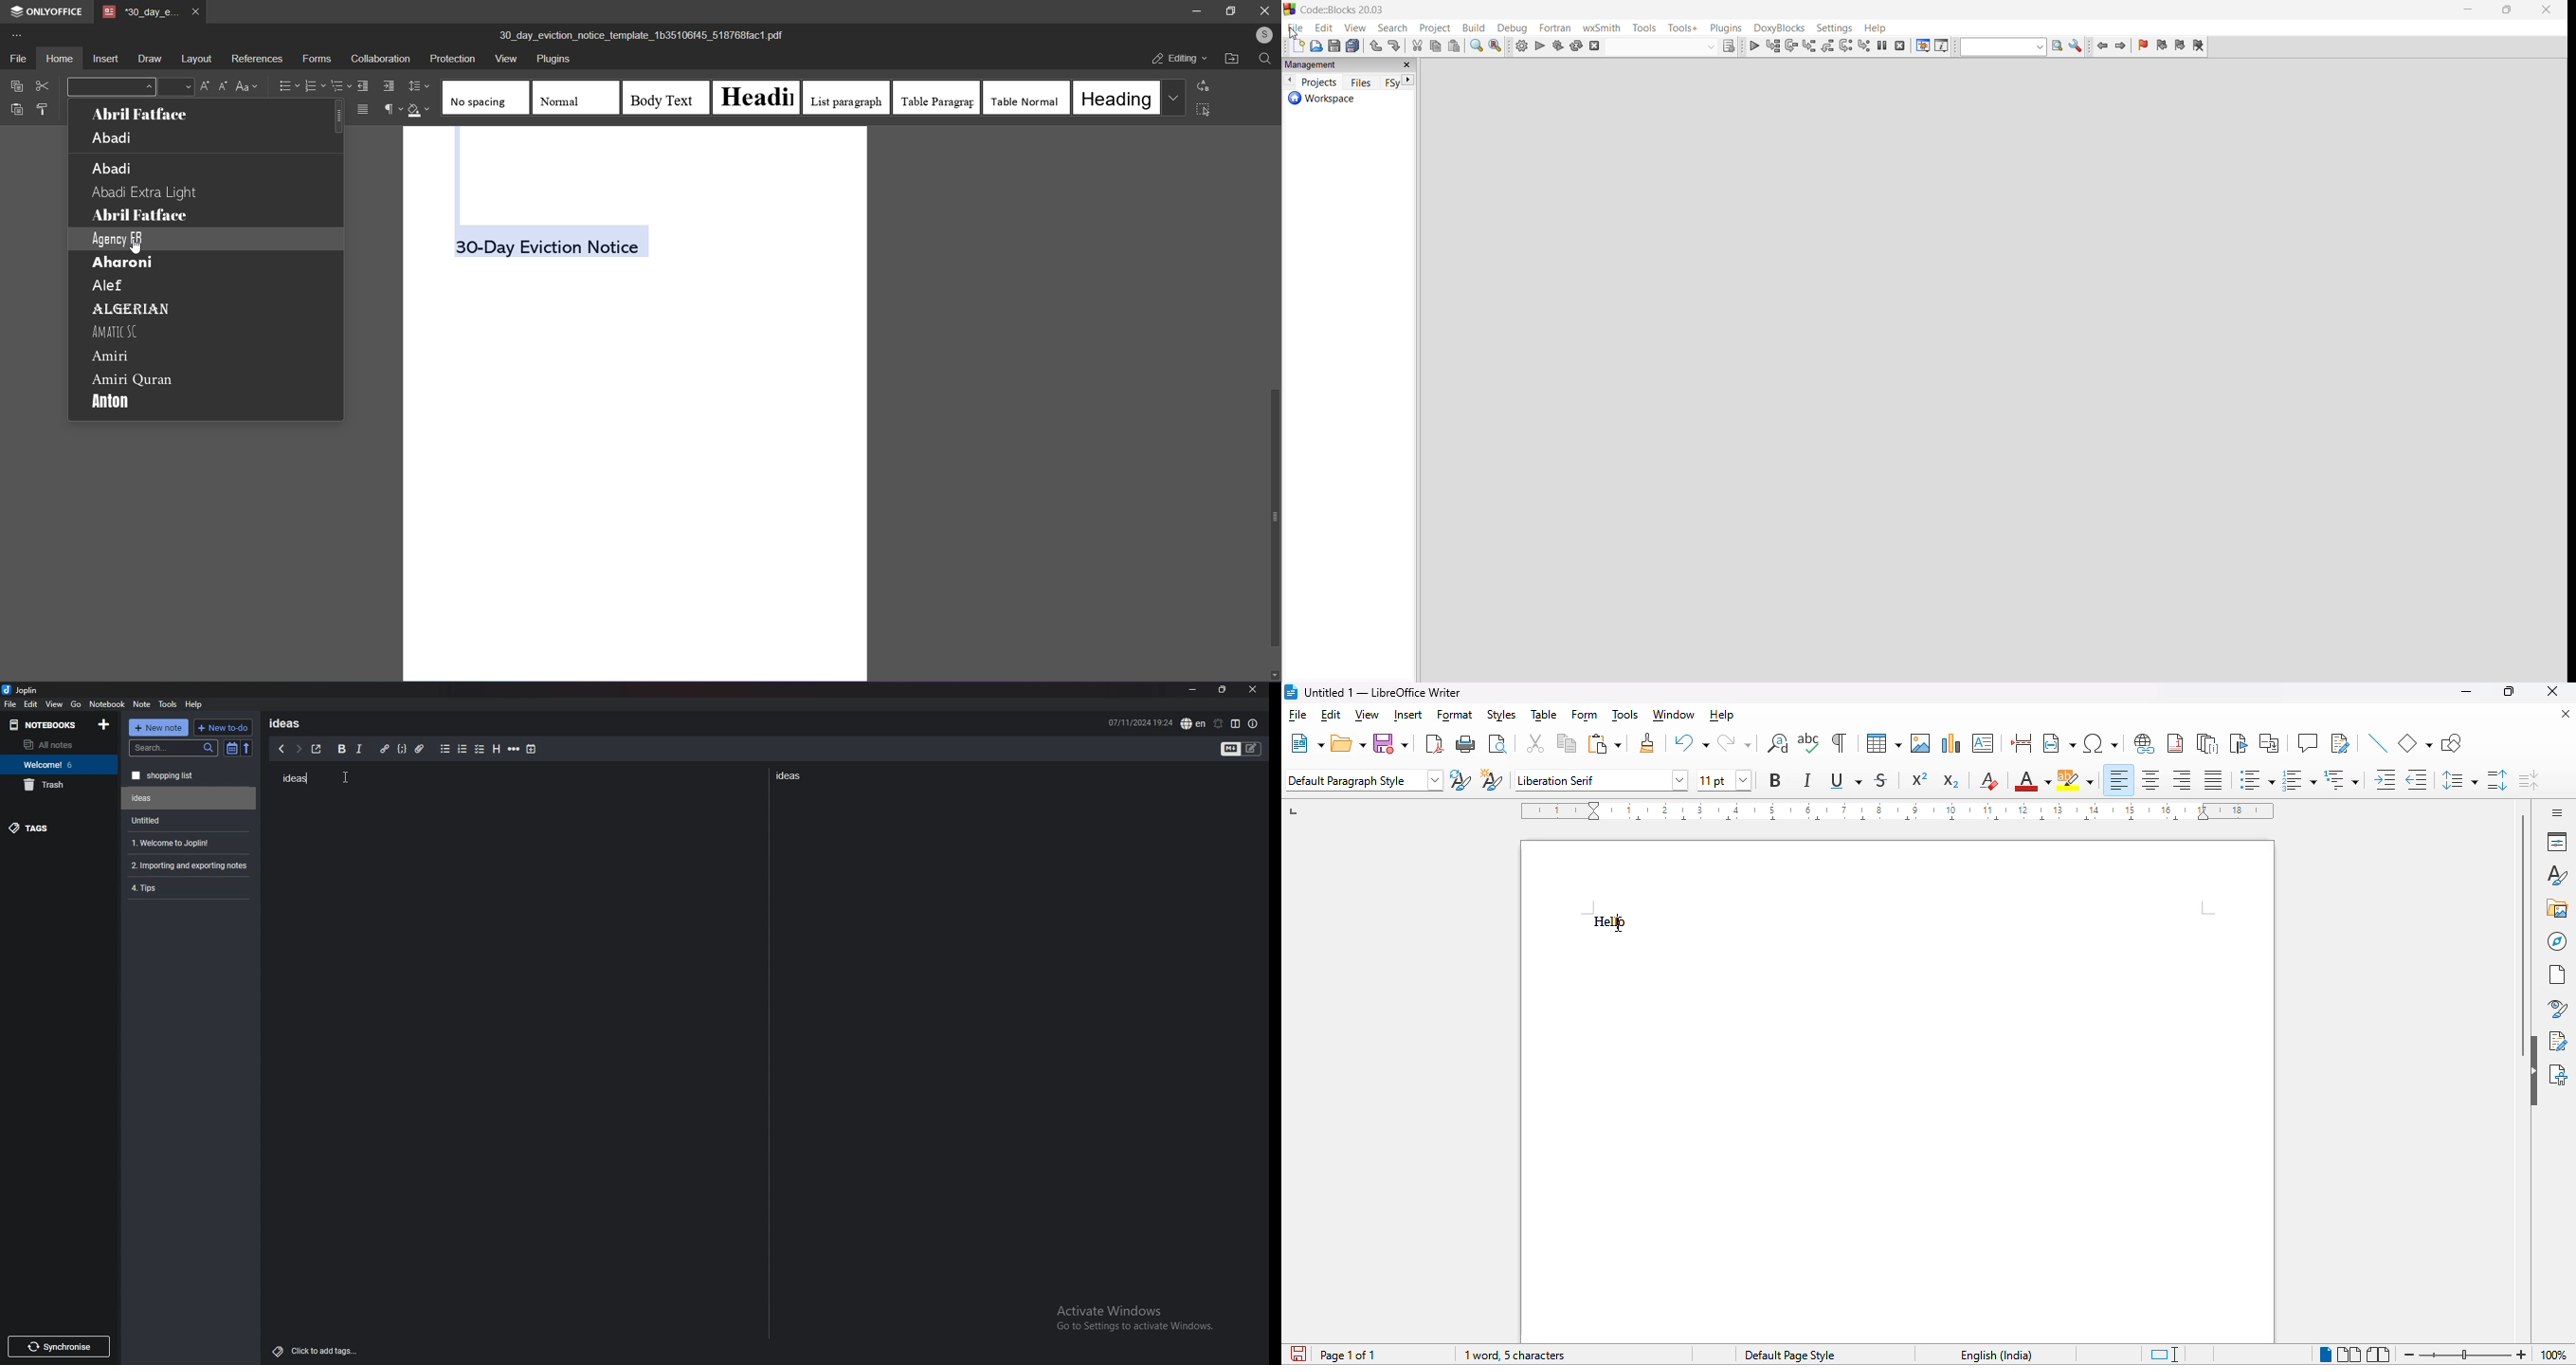 This screenshot has height=1372, width=2576. What do you see at coordinates (2556, 908) in the screenshot?
I see `gallery` at bounding box center [2556, 908].